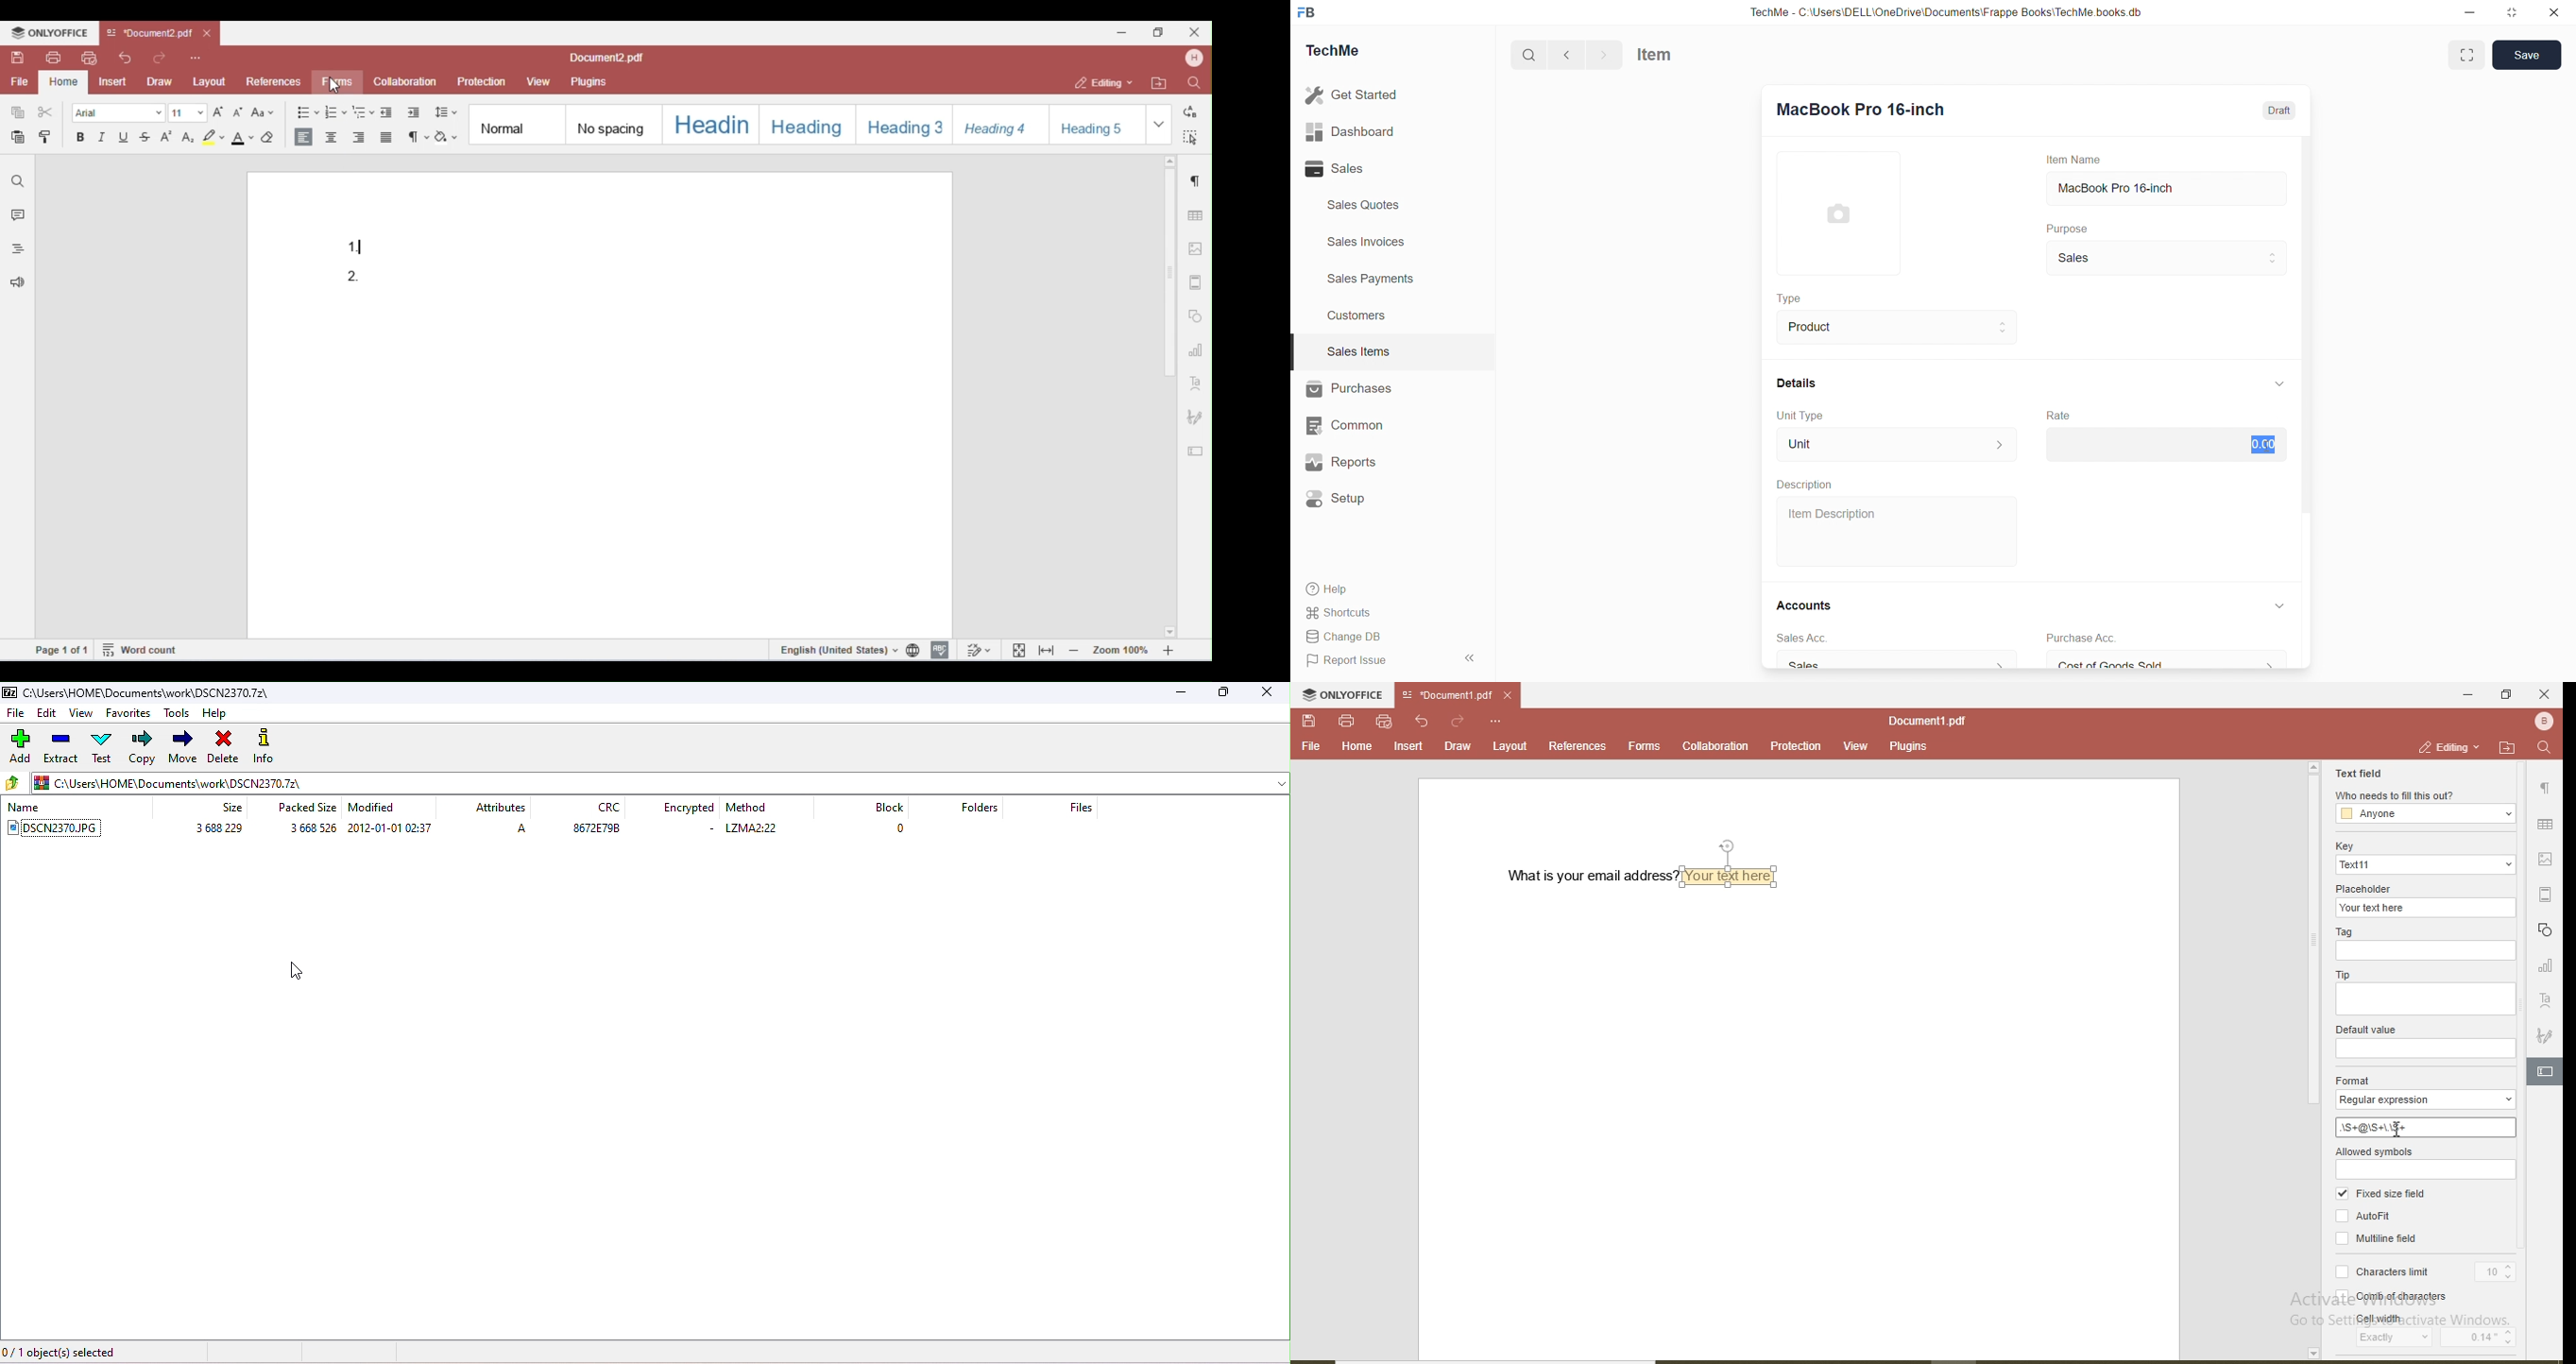  What do you see at coordinates (2385, 1293) in the screenshot?
I see `comb of characters` at bounding box center [2385, 1293].